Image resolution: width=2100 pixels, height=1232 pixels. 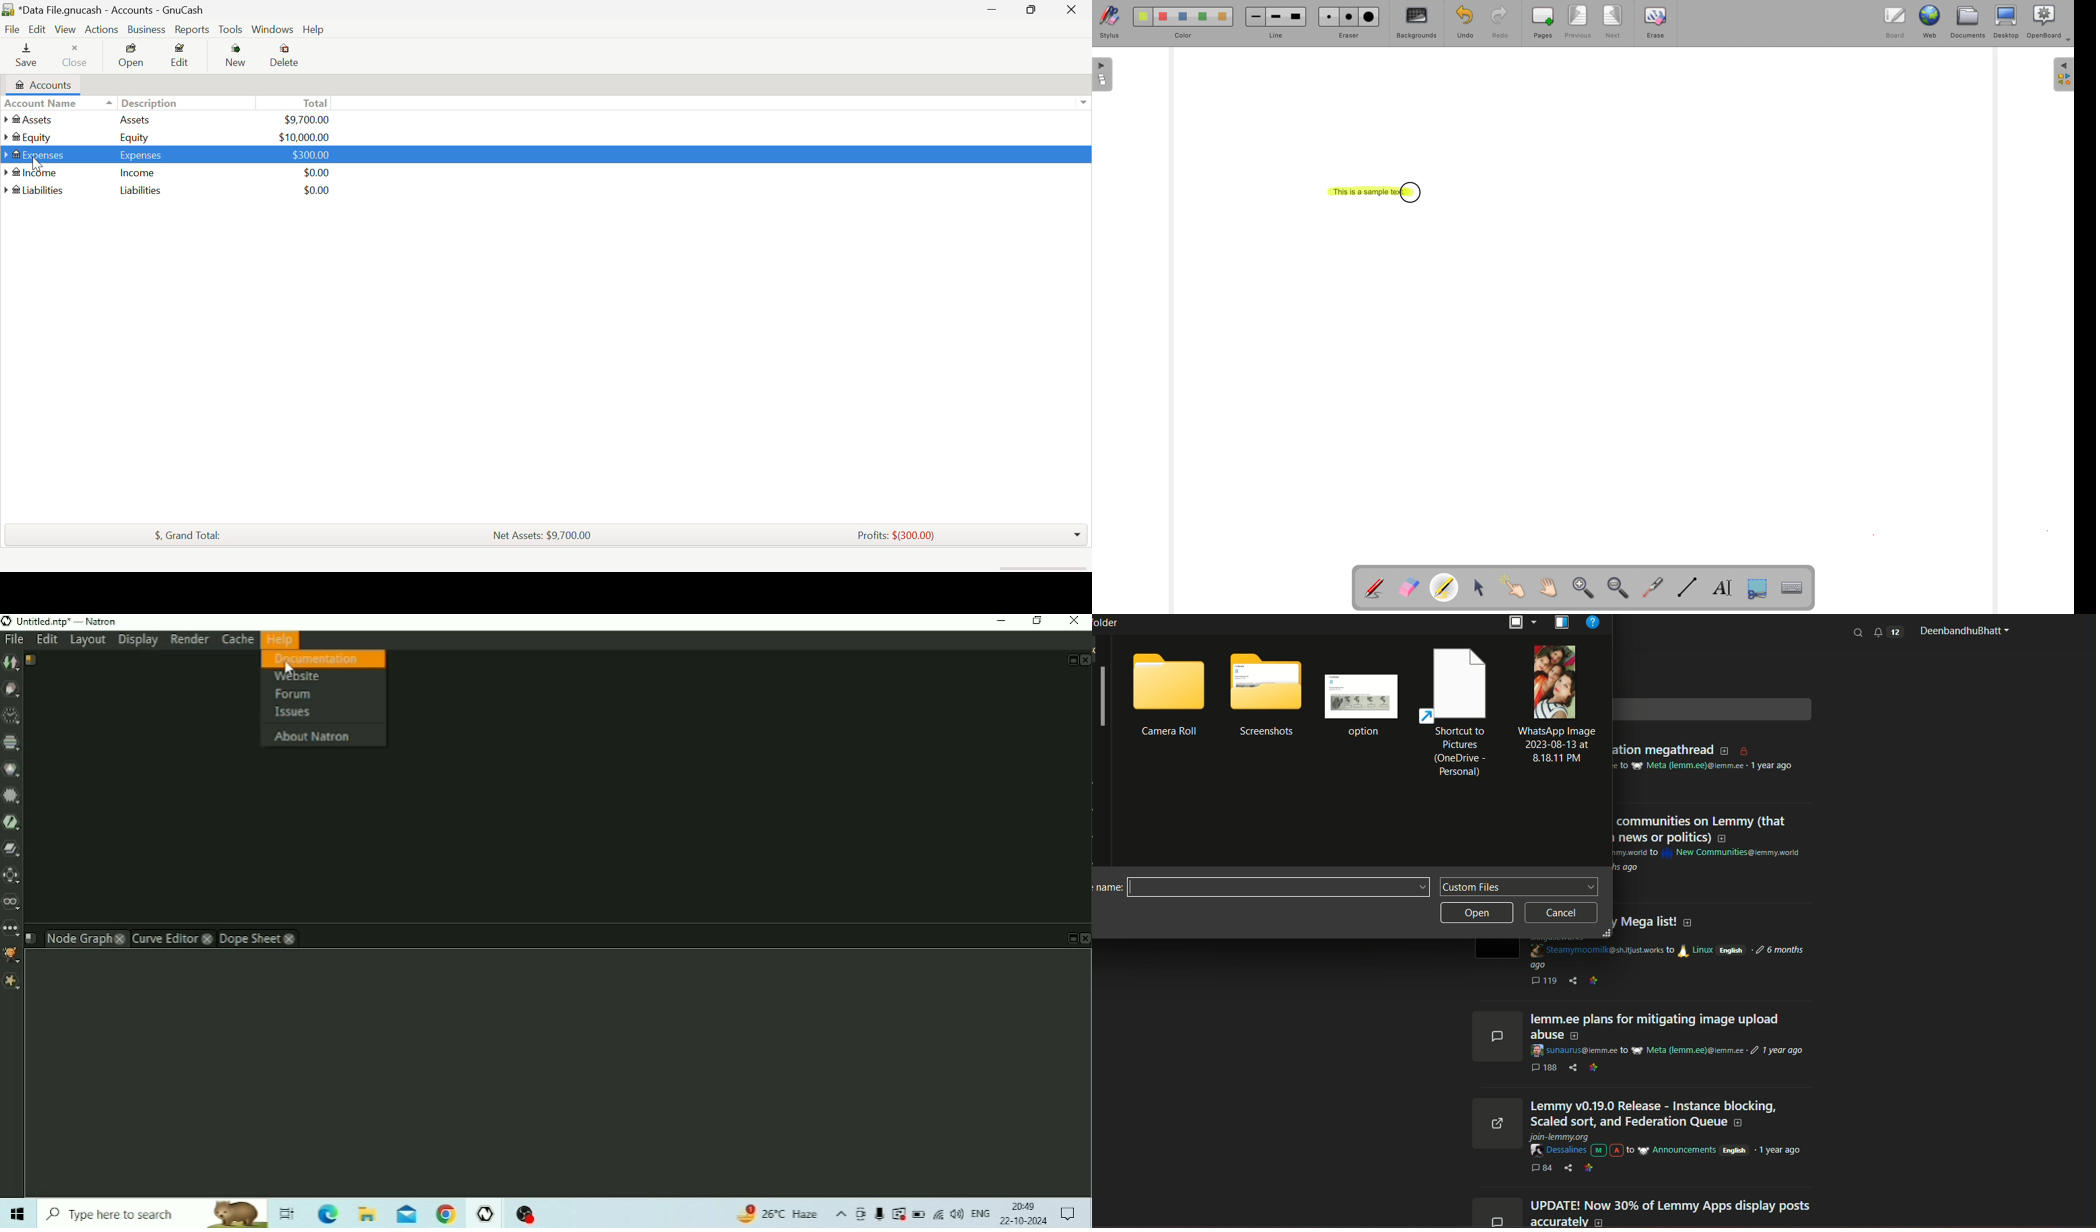 What do you see at coordinates (1555, 745) in the screenshot?
I see `WhatsApp Image 2023-08-13 at 8.18.11 PM` at bounding box center [1555, 745].